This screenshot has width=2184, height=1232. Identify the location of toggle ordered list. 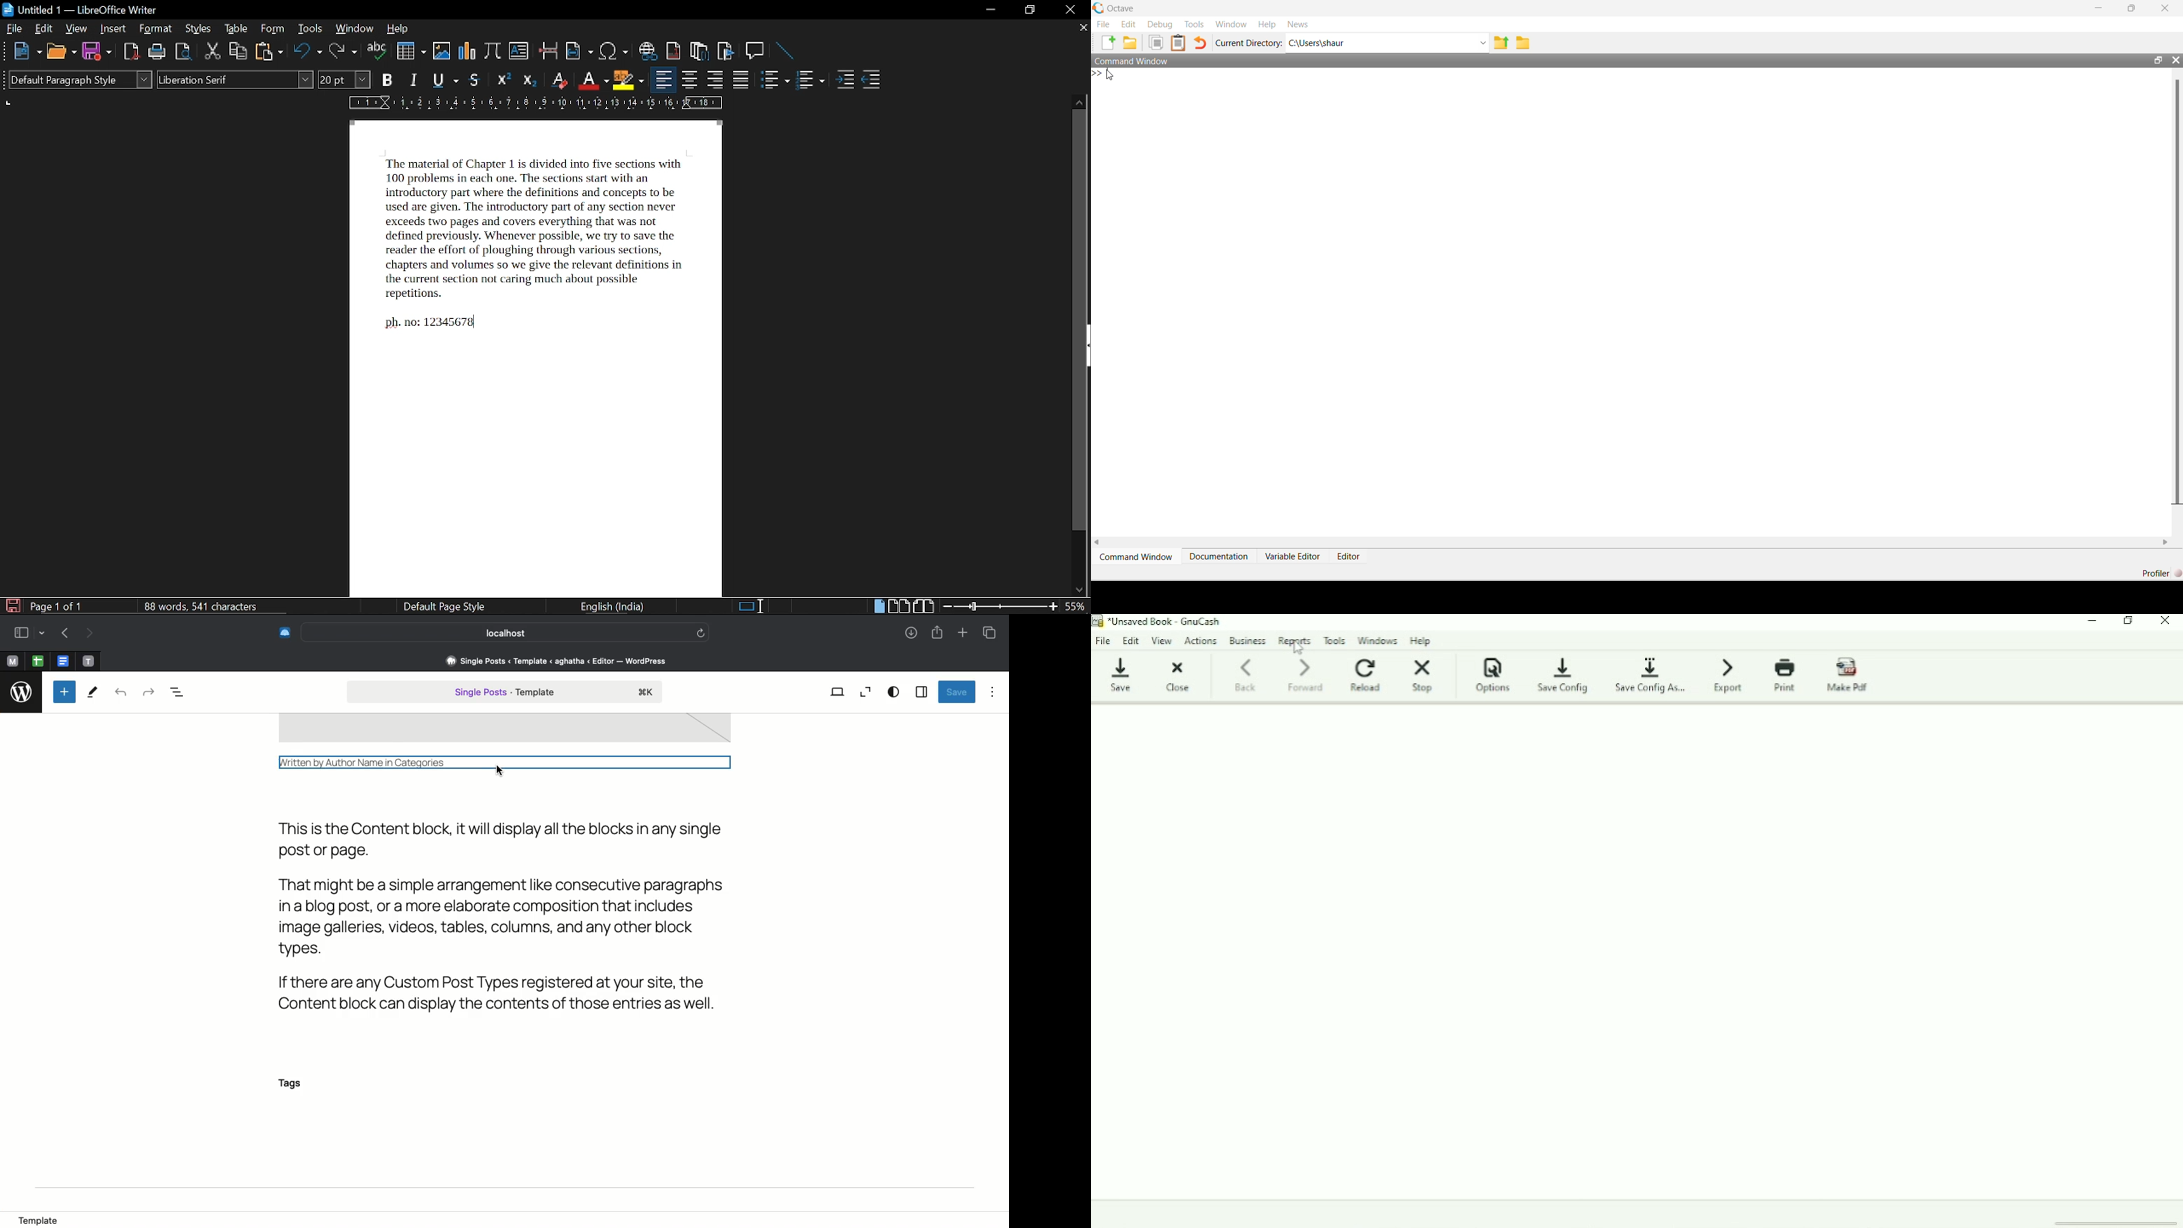
(811, 82).